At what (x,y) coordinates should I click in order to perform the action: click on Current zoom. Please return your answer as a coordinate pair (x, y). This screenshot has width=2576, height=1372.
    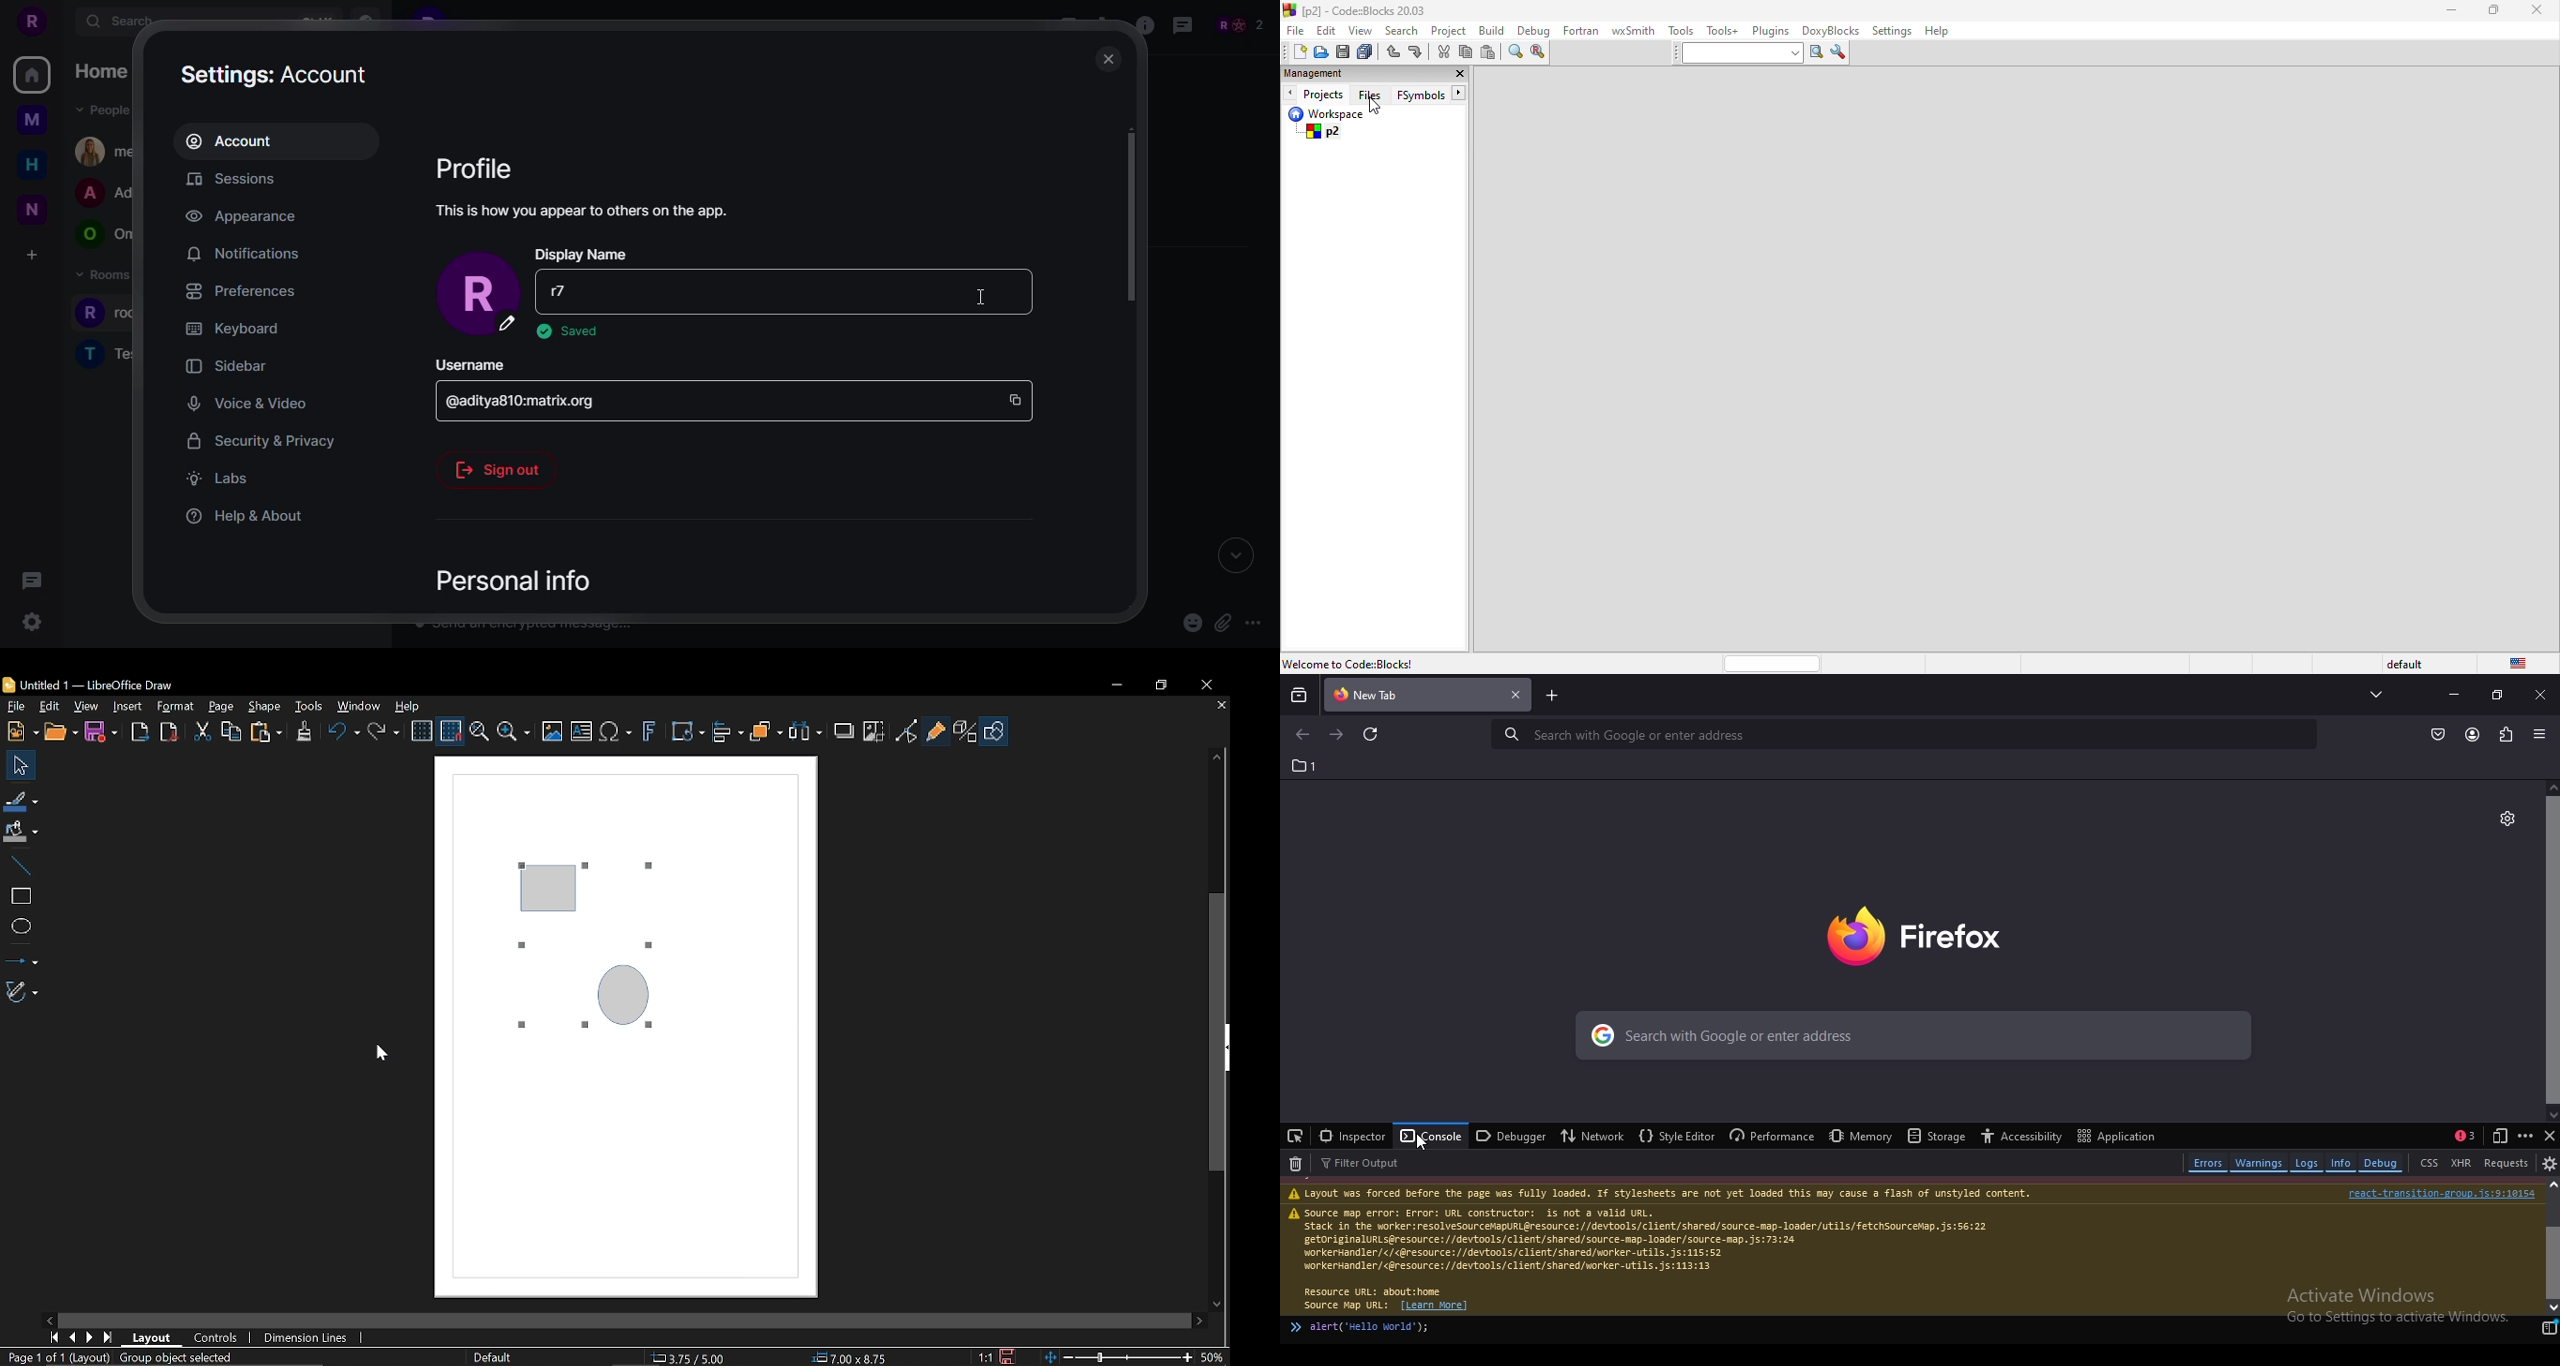
    Looking at the image, I should click on (1217, 1358).